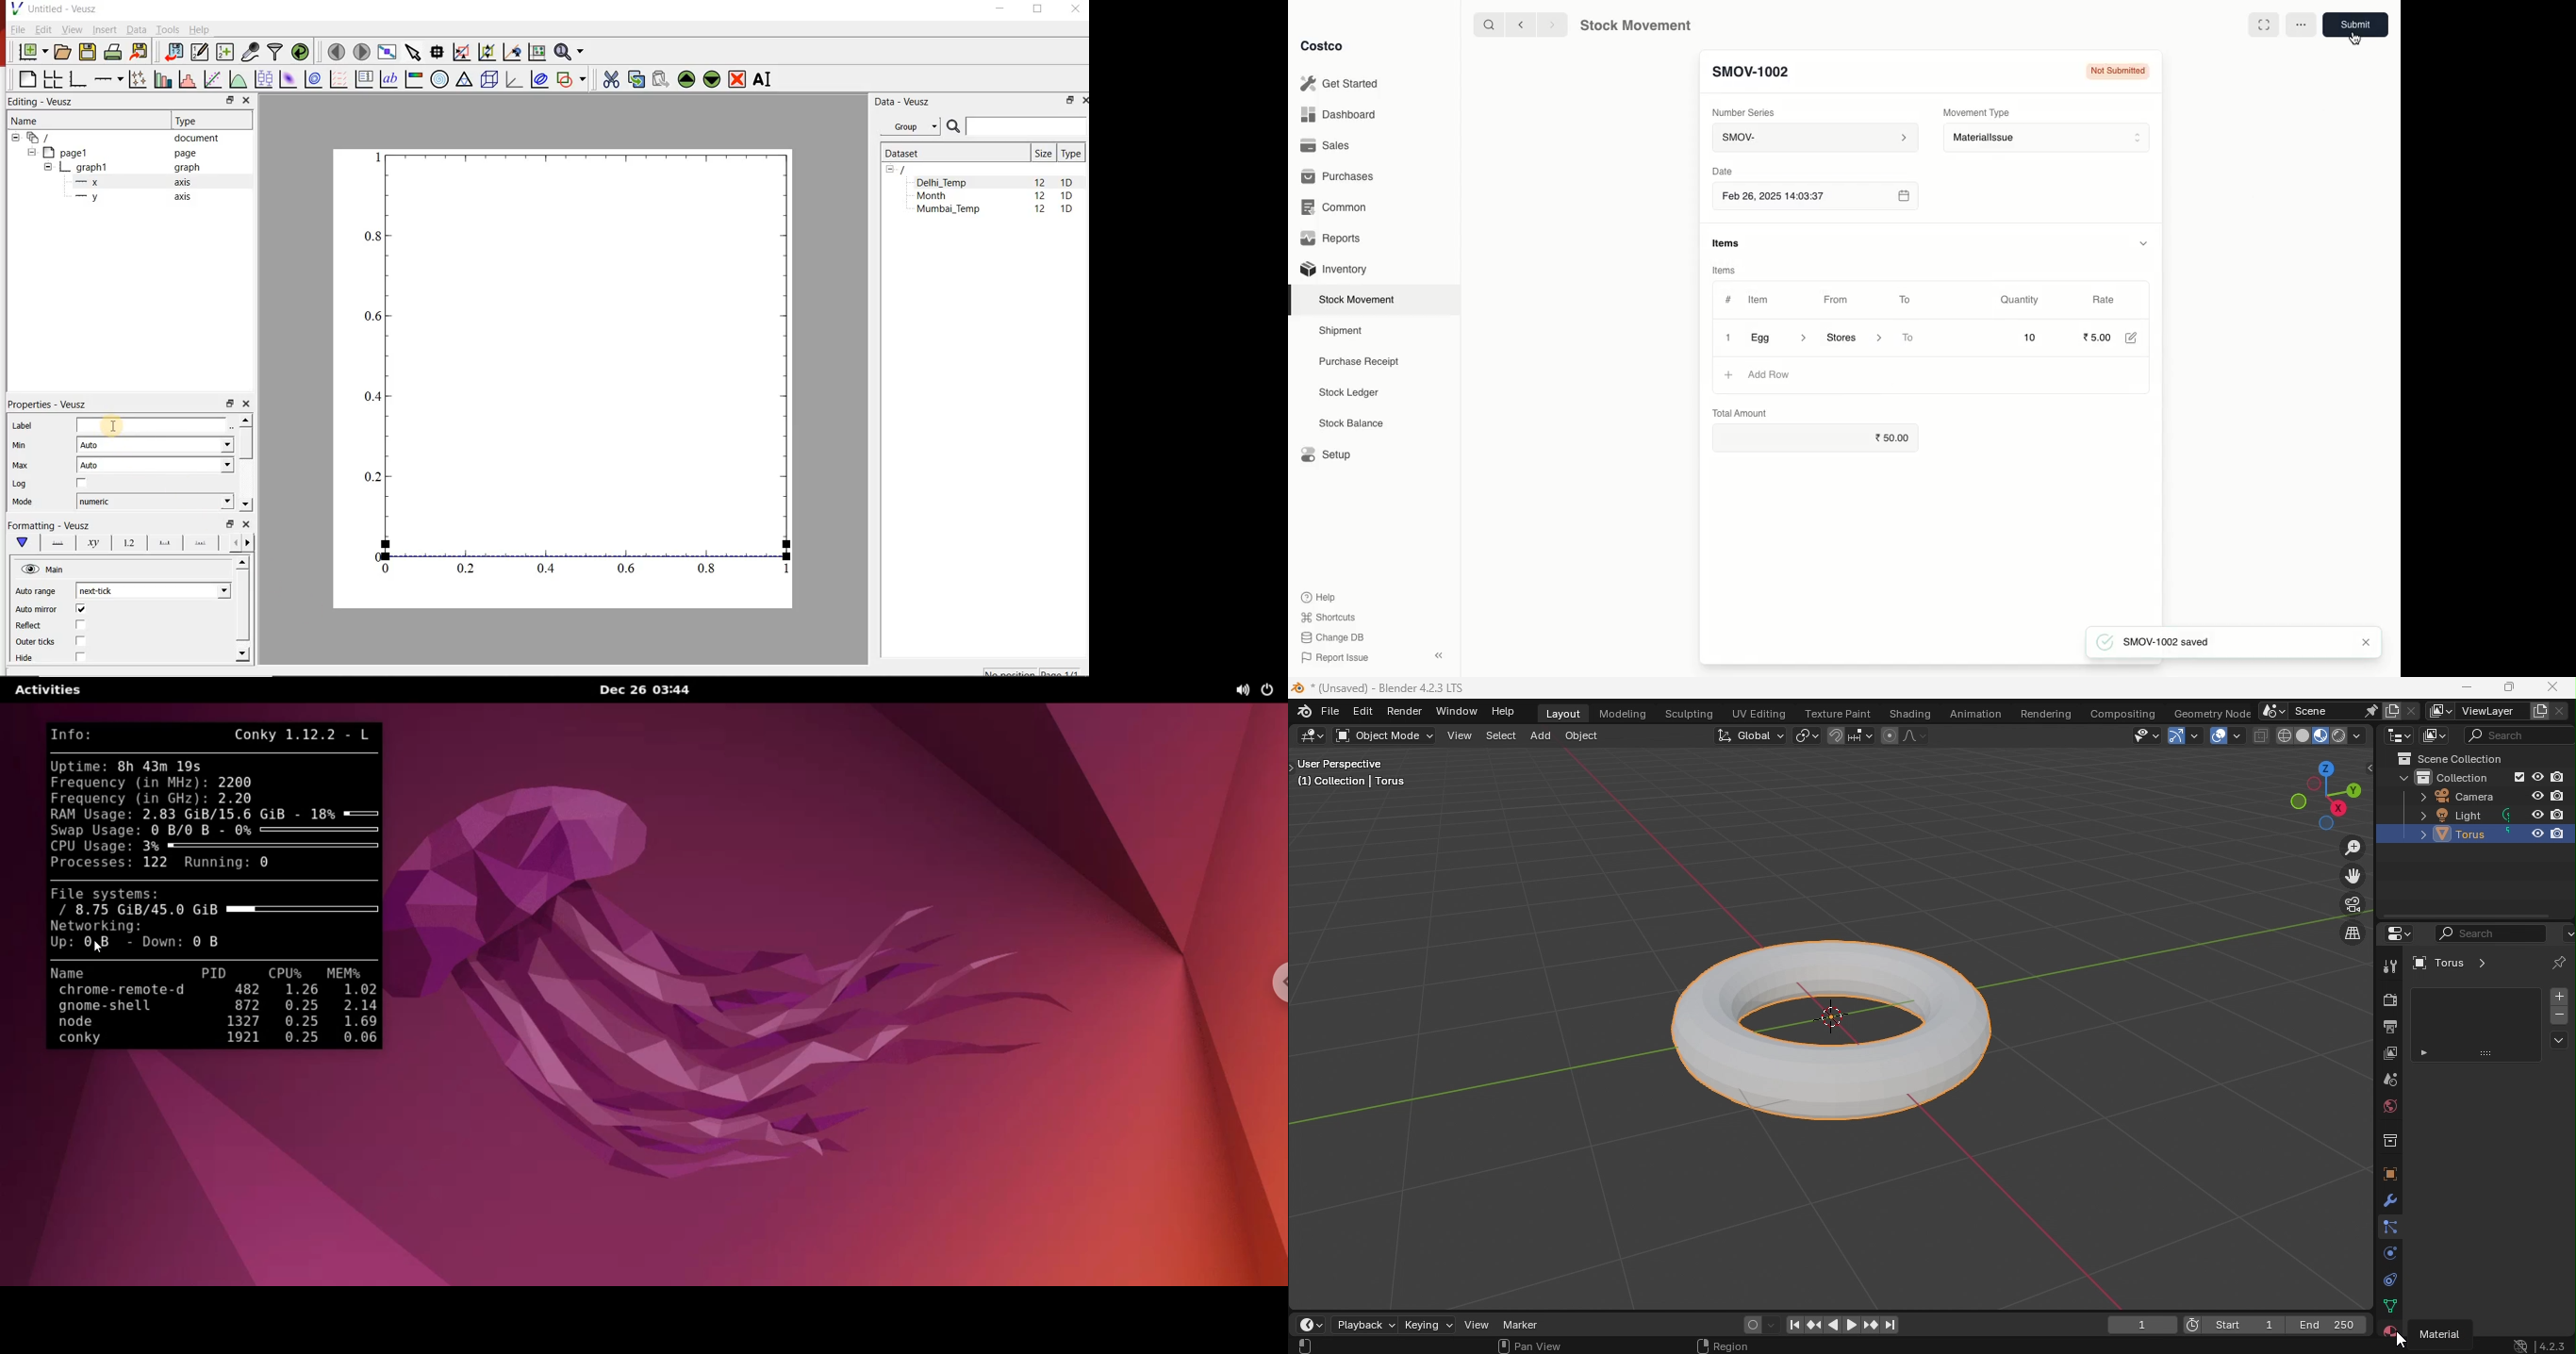 This screenshot has width=2576, height=1372. Describe the element at coordinates (1343, 83) in the screenshot. I see `Get Started` at that location.